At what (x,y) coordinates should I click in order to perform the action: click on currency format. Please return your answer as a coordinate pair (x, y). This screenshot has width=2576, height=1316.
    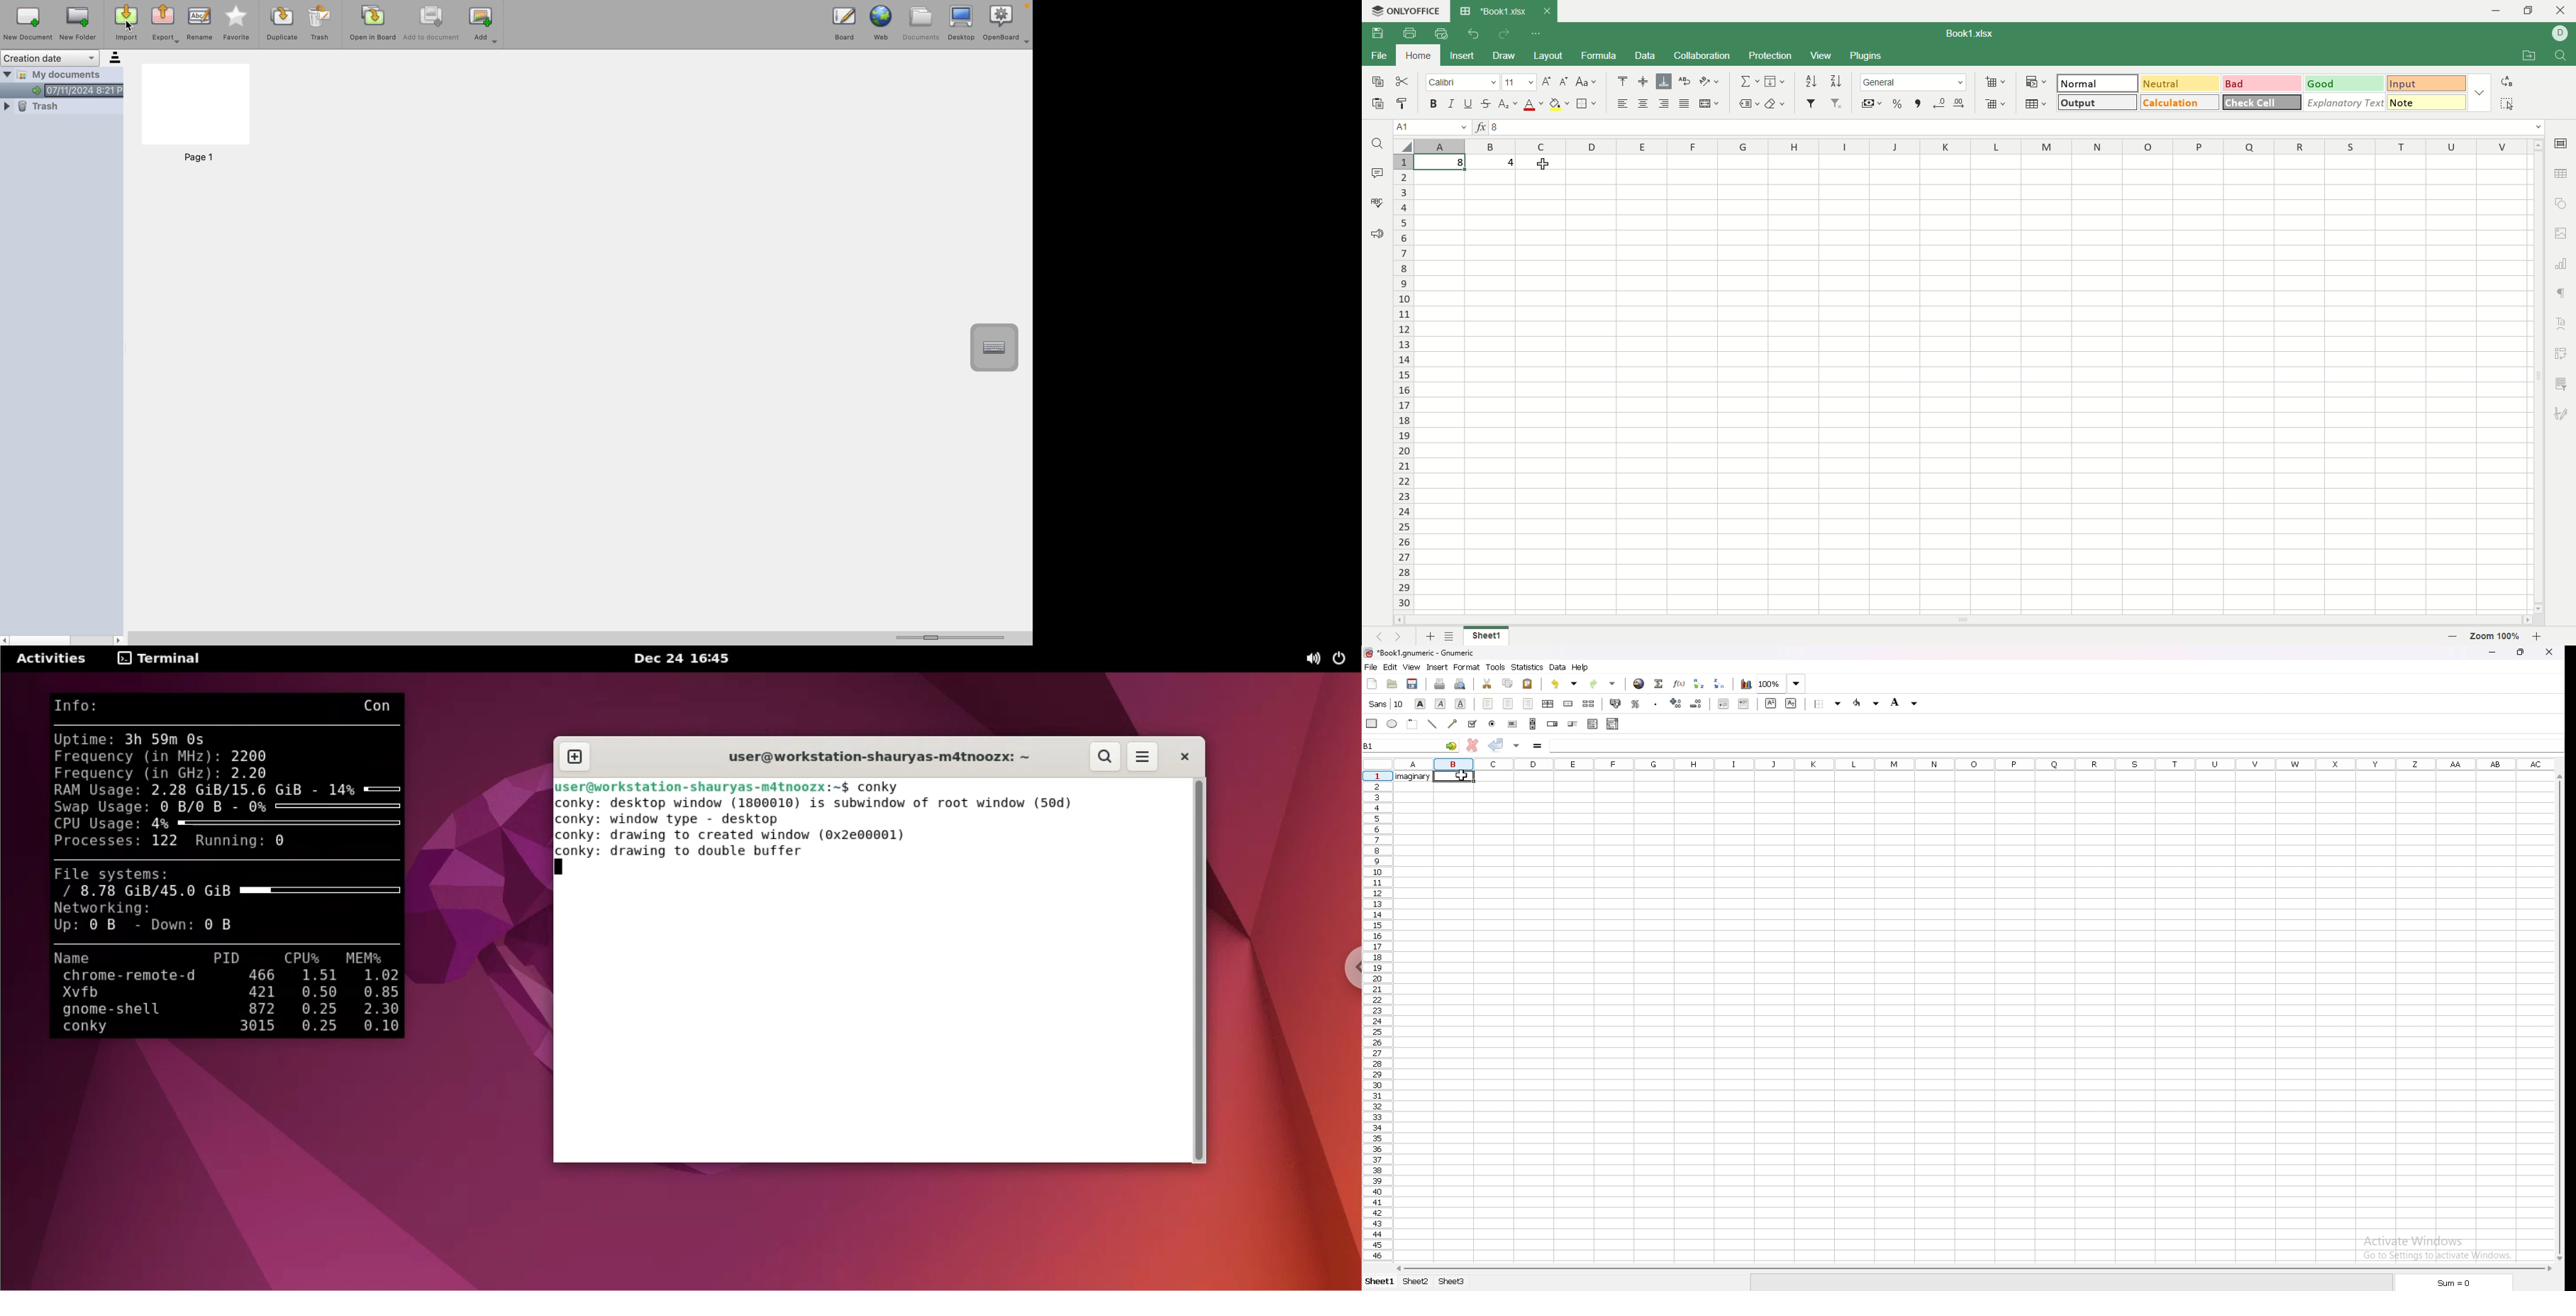
    Looking at the image, I should click on (1871, 104).